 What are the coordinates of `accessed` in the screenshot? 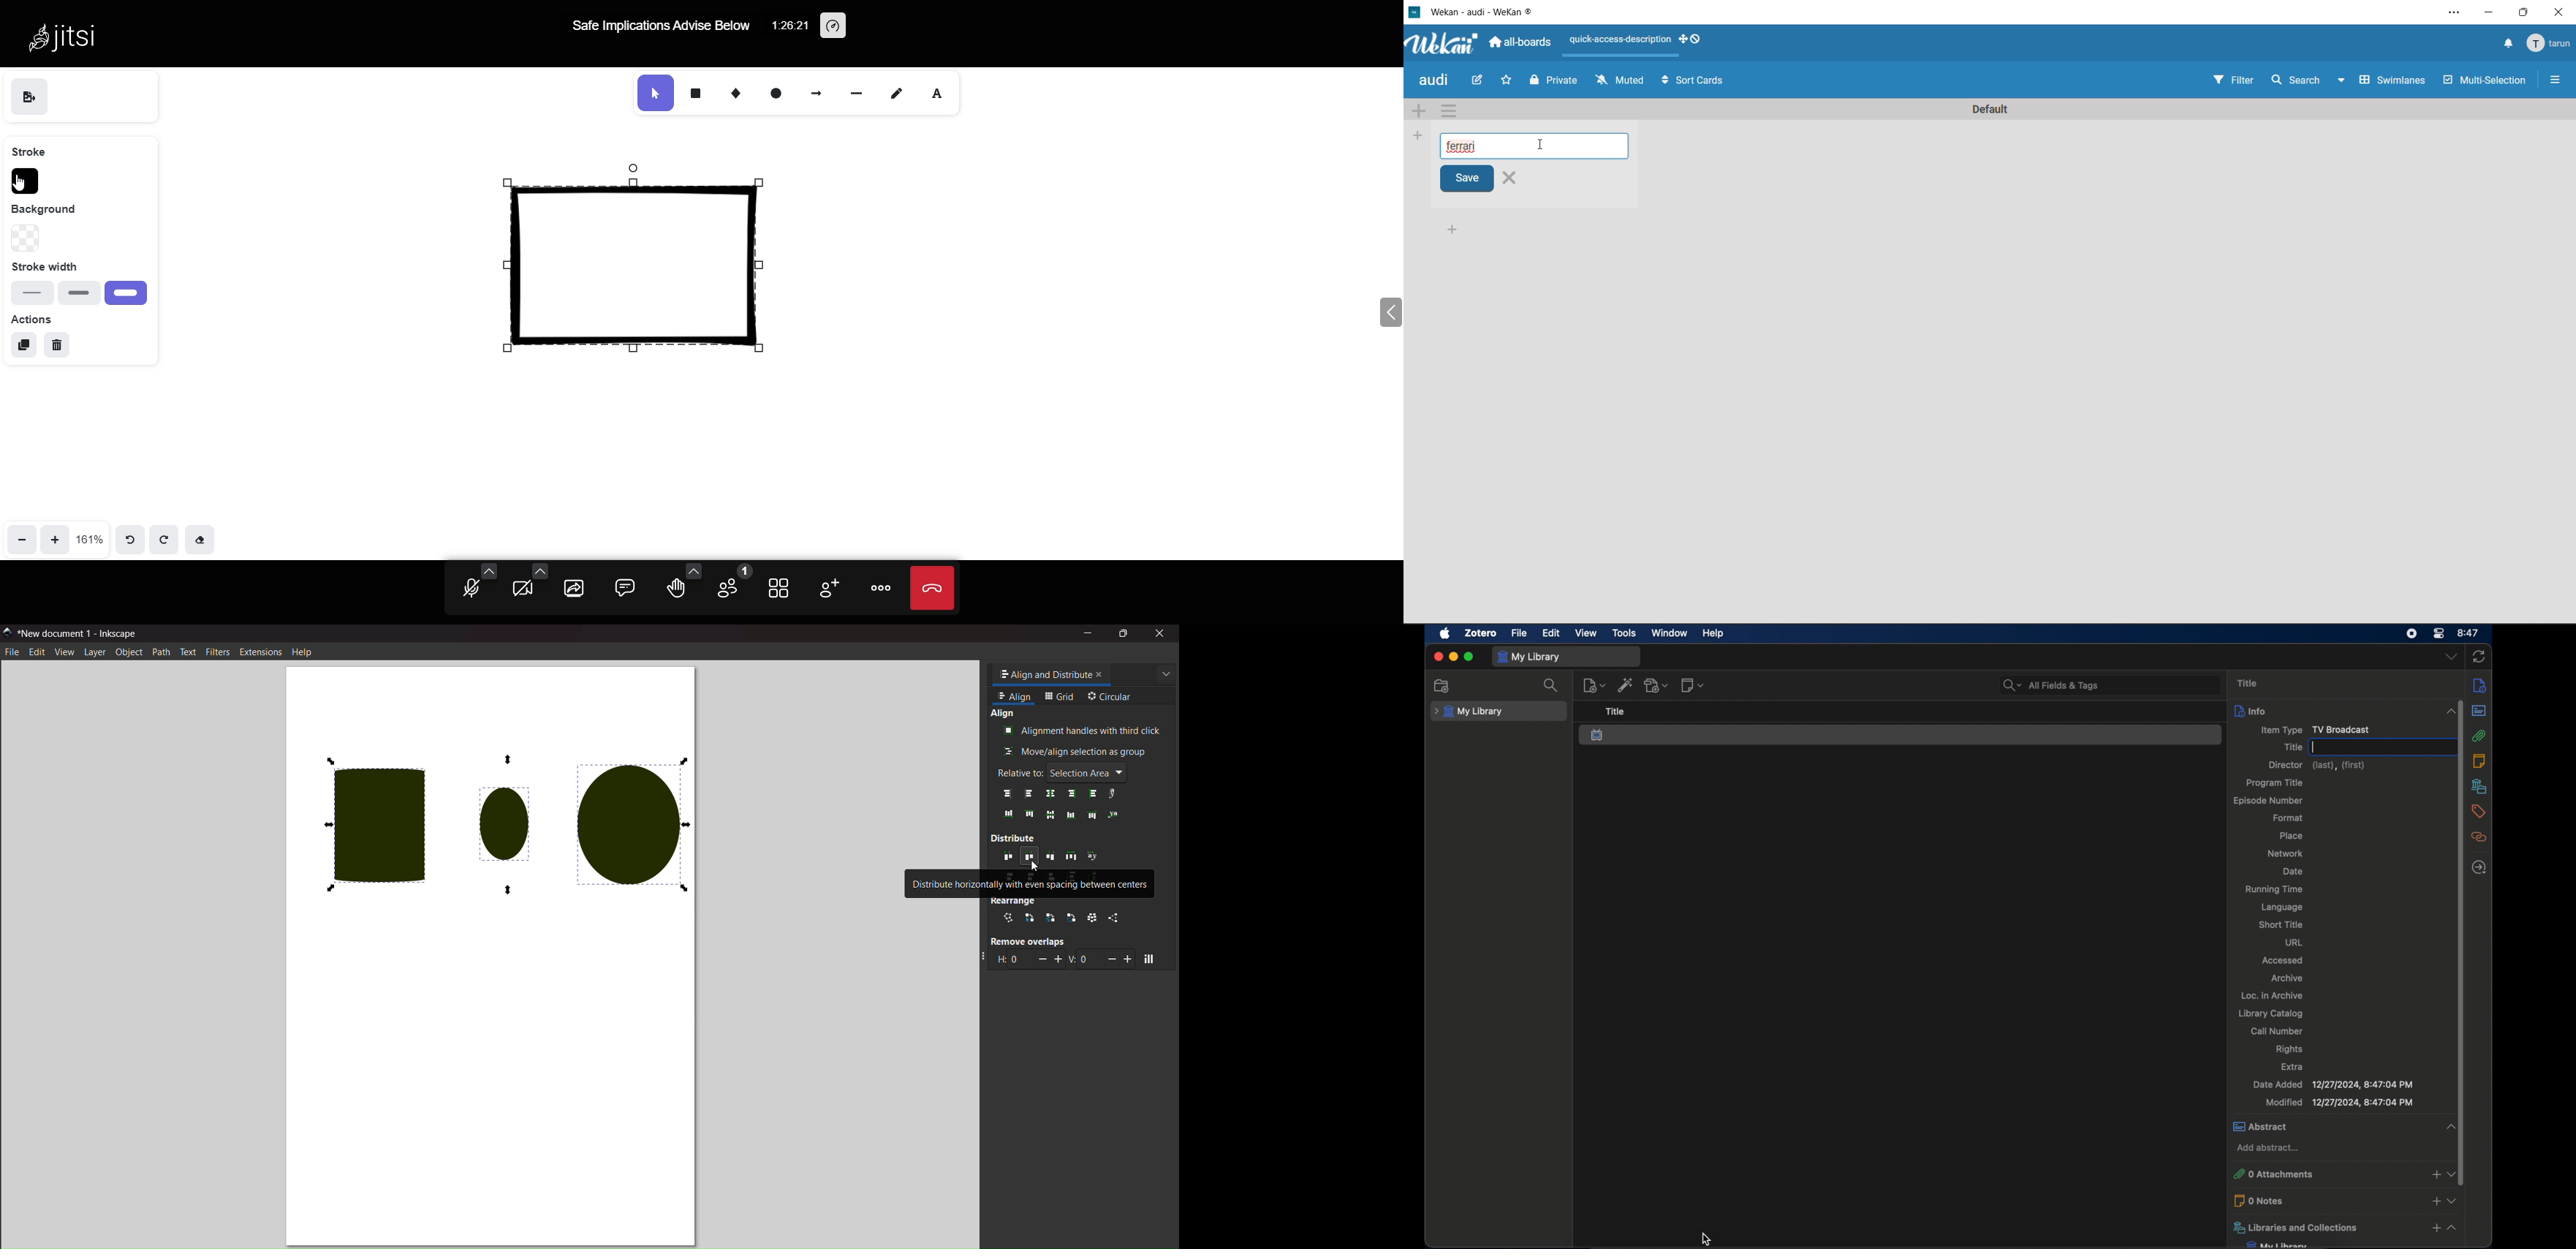 It's located at (2282, 960).